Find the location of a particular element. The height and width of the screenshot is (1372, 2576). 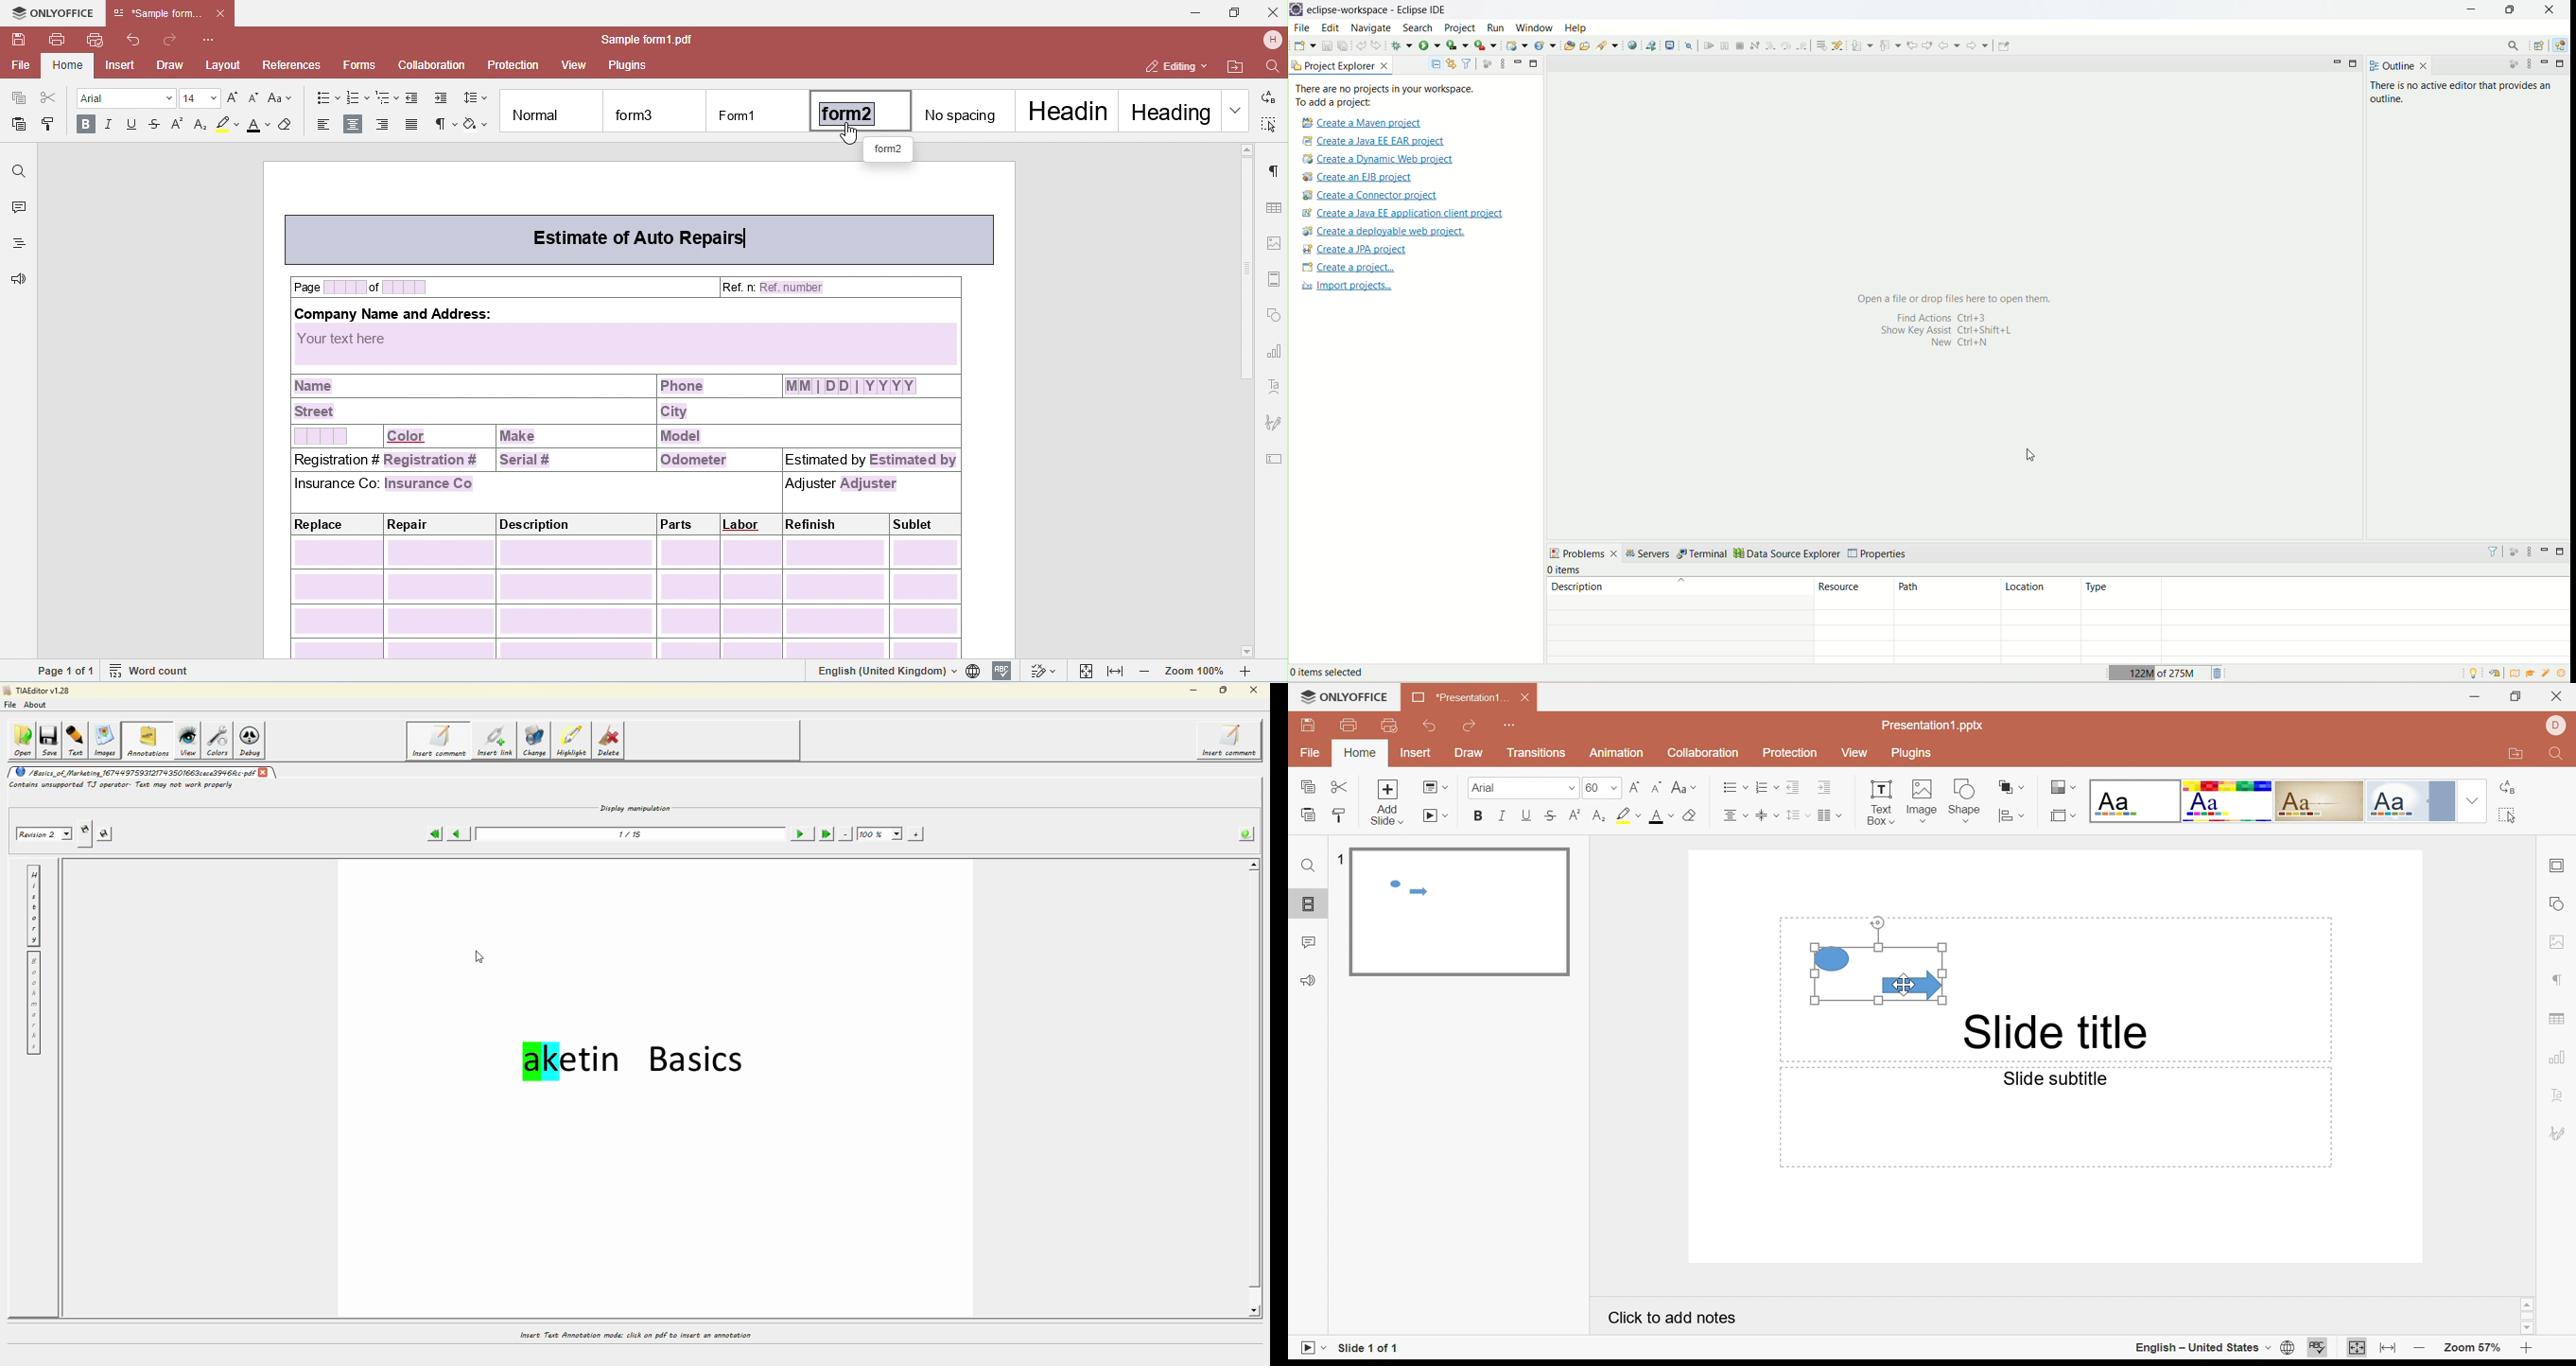

Presentation1.pptx is located at coordinates (1934, 725).